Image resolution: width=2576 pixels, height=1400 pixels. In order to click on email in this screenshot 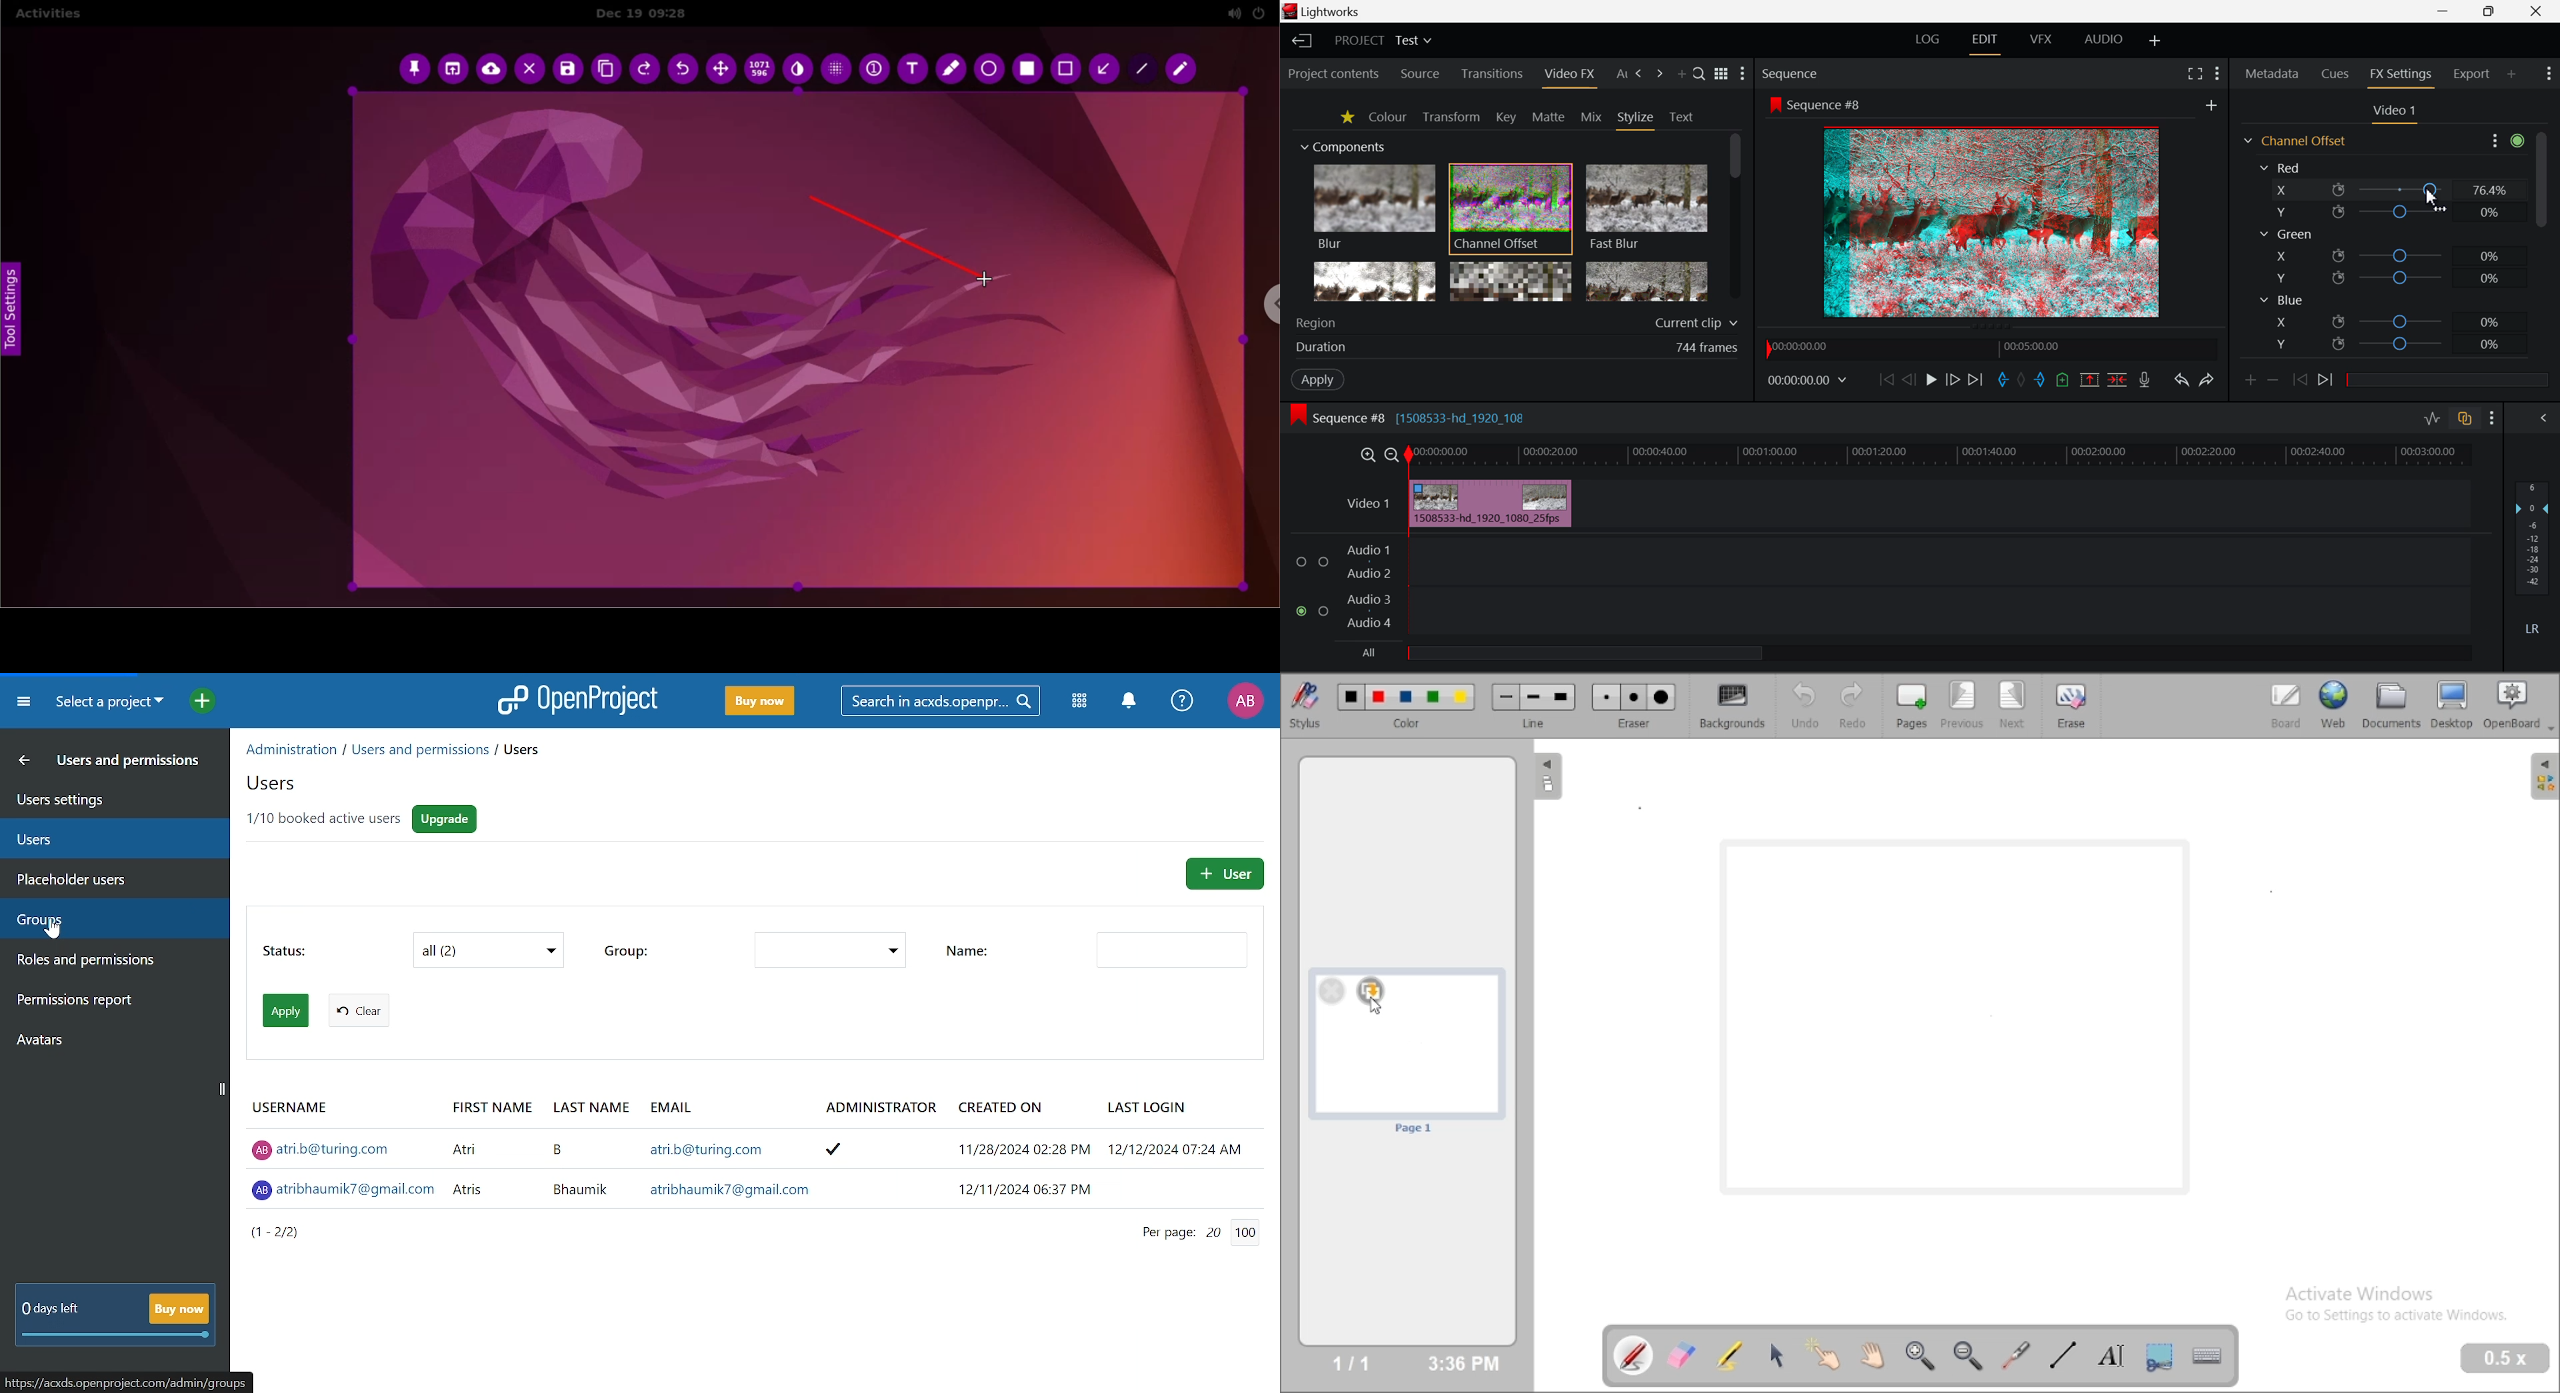, I will do `click(671, 1107)`.